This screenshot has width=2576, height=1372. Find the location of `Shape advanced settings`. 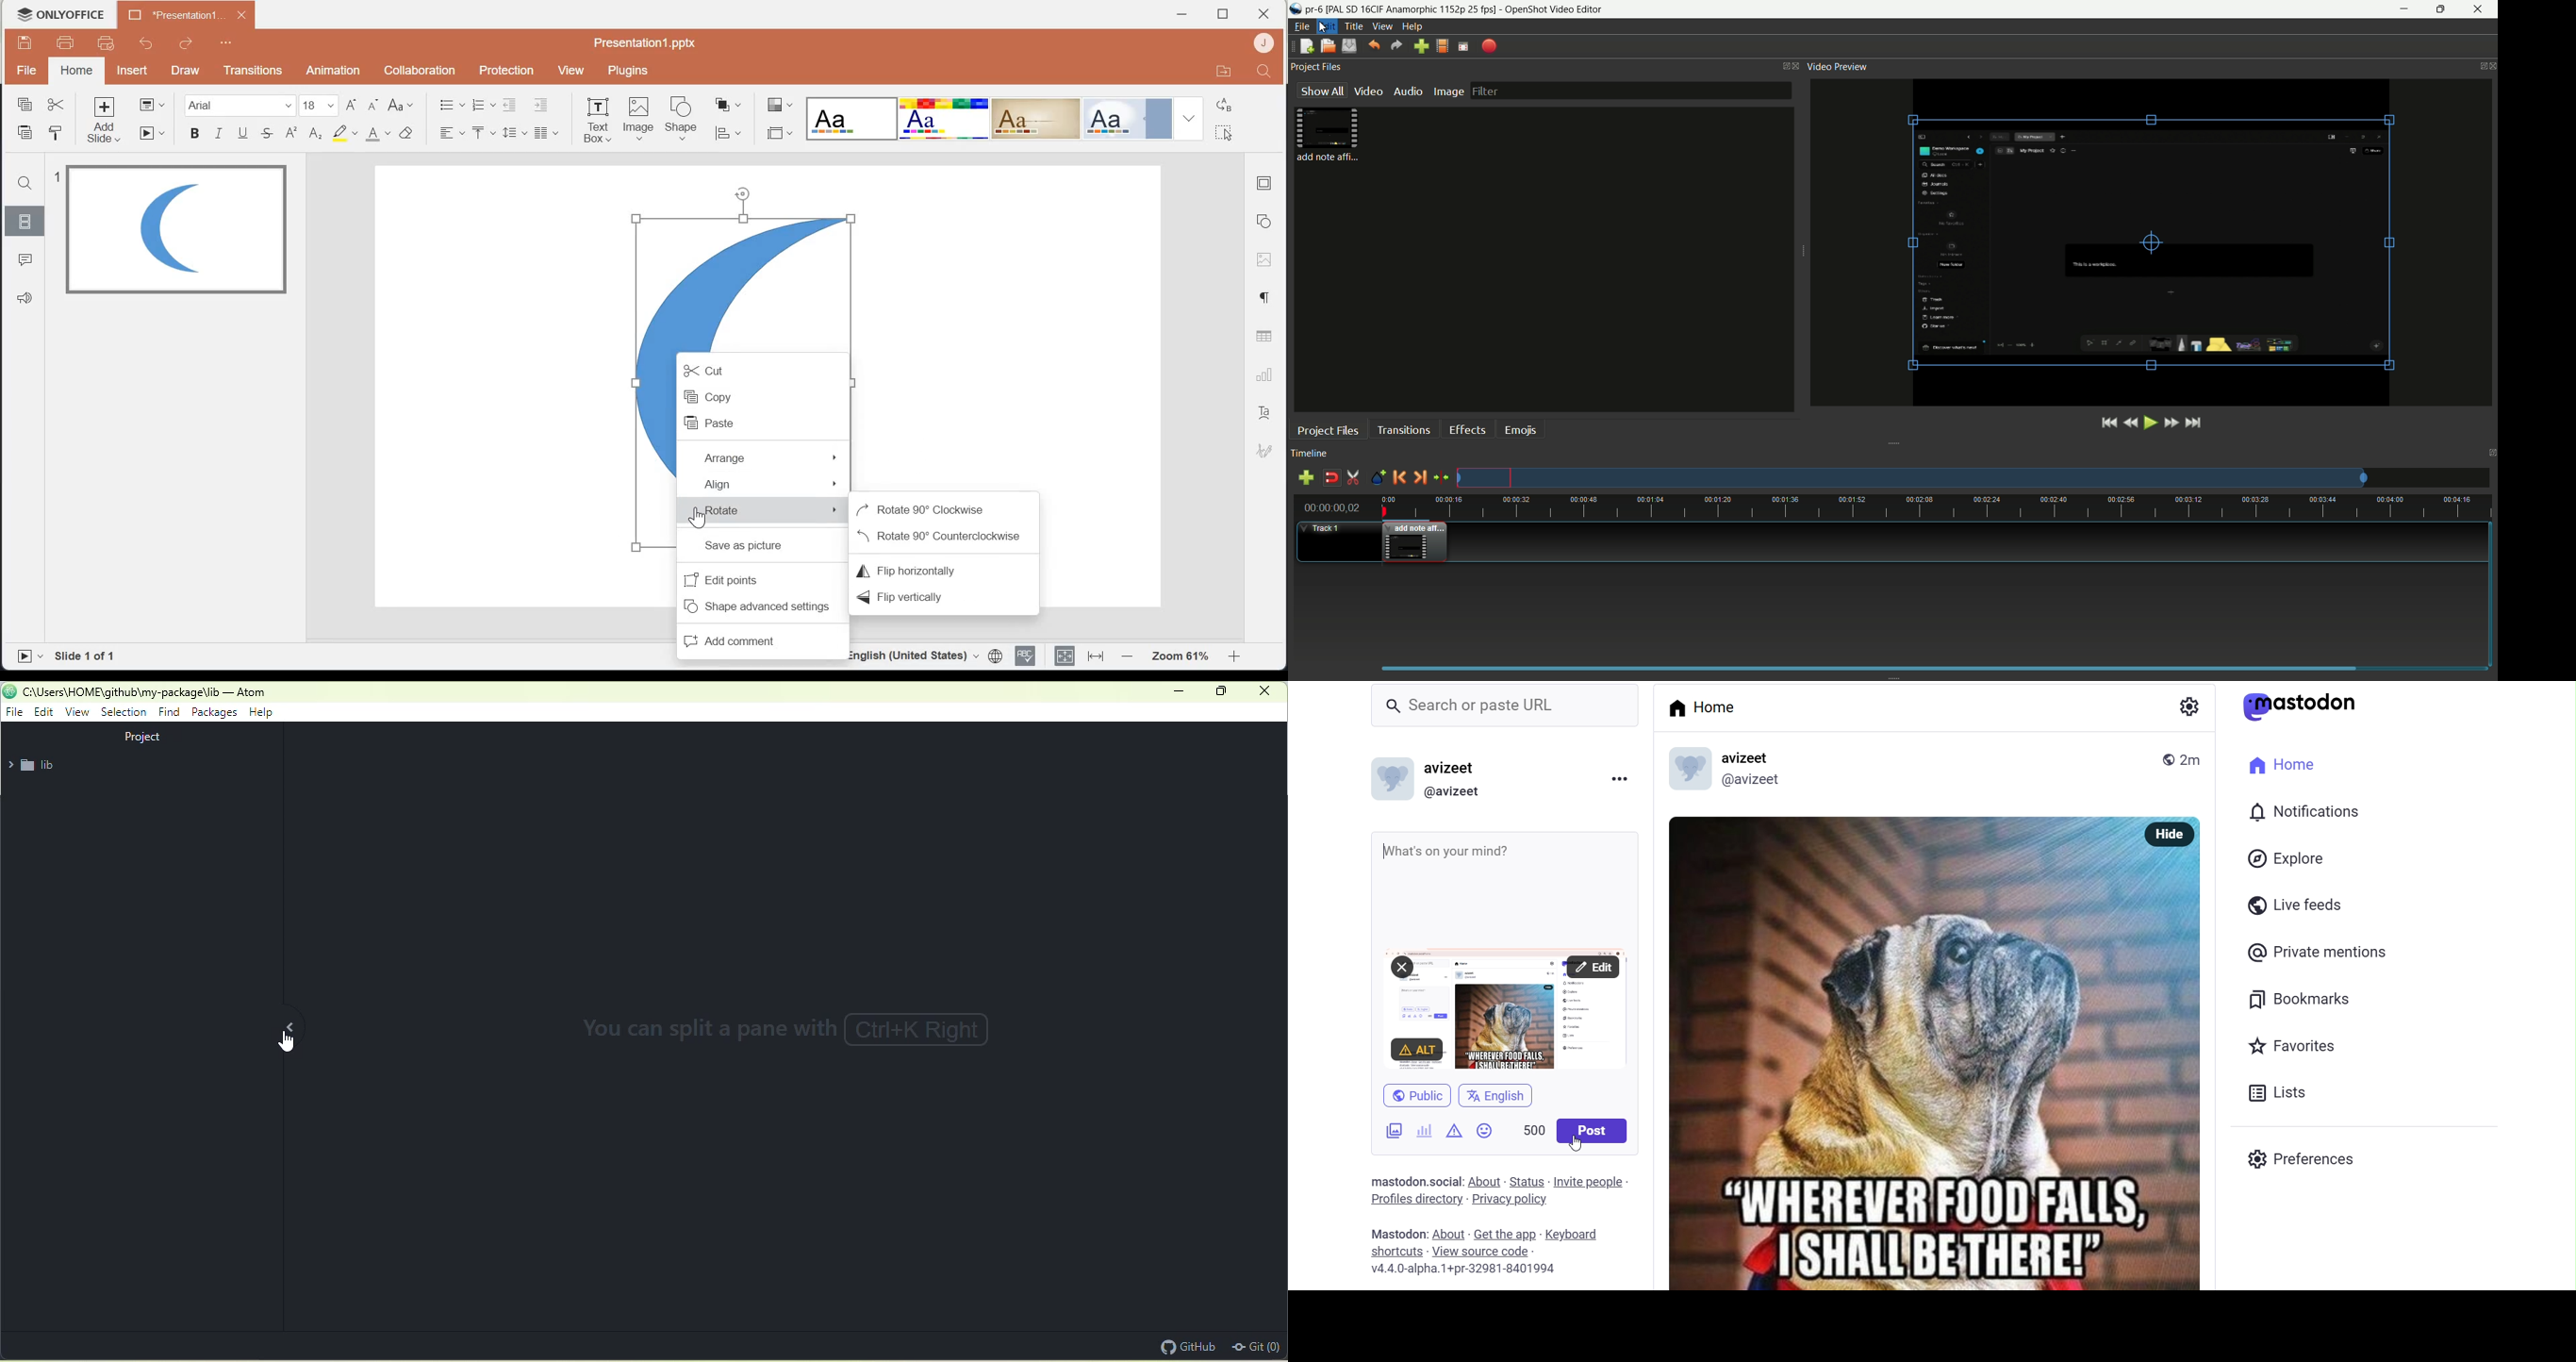

Shape advanced settings is located at coordinates (757, 605).